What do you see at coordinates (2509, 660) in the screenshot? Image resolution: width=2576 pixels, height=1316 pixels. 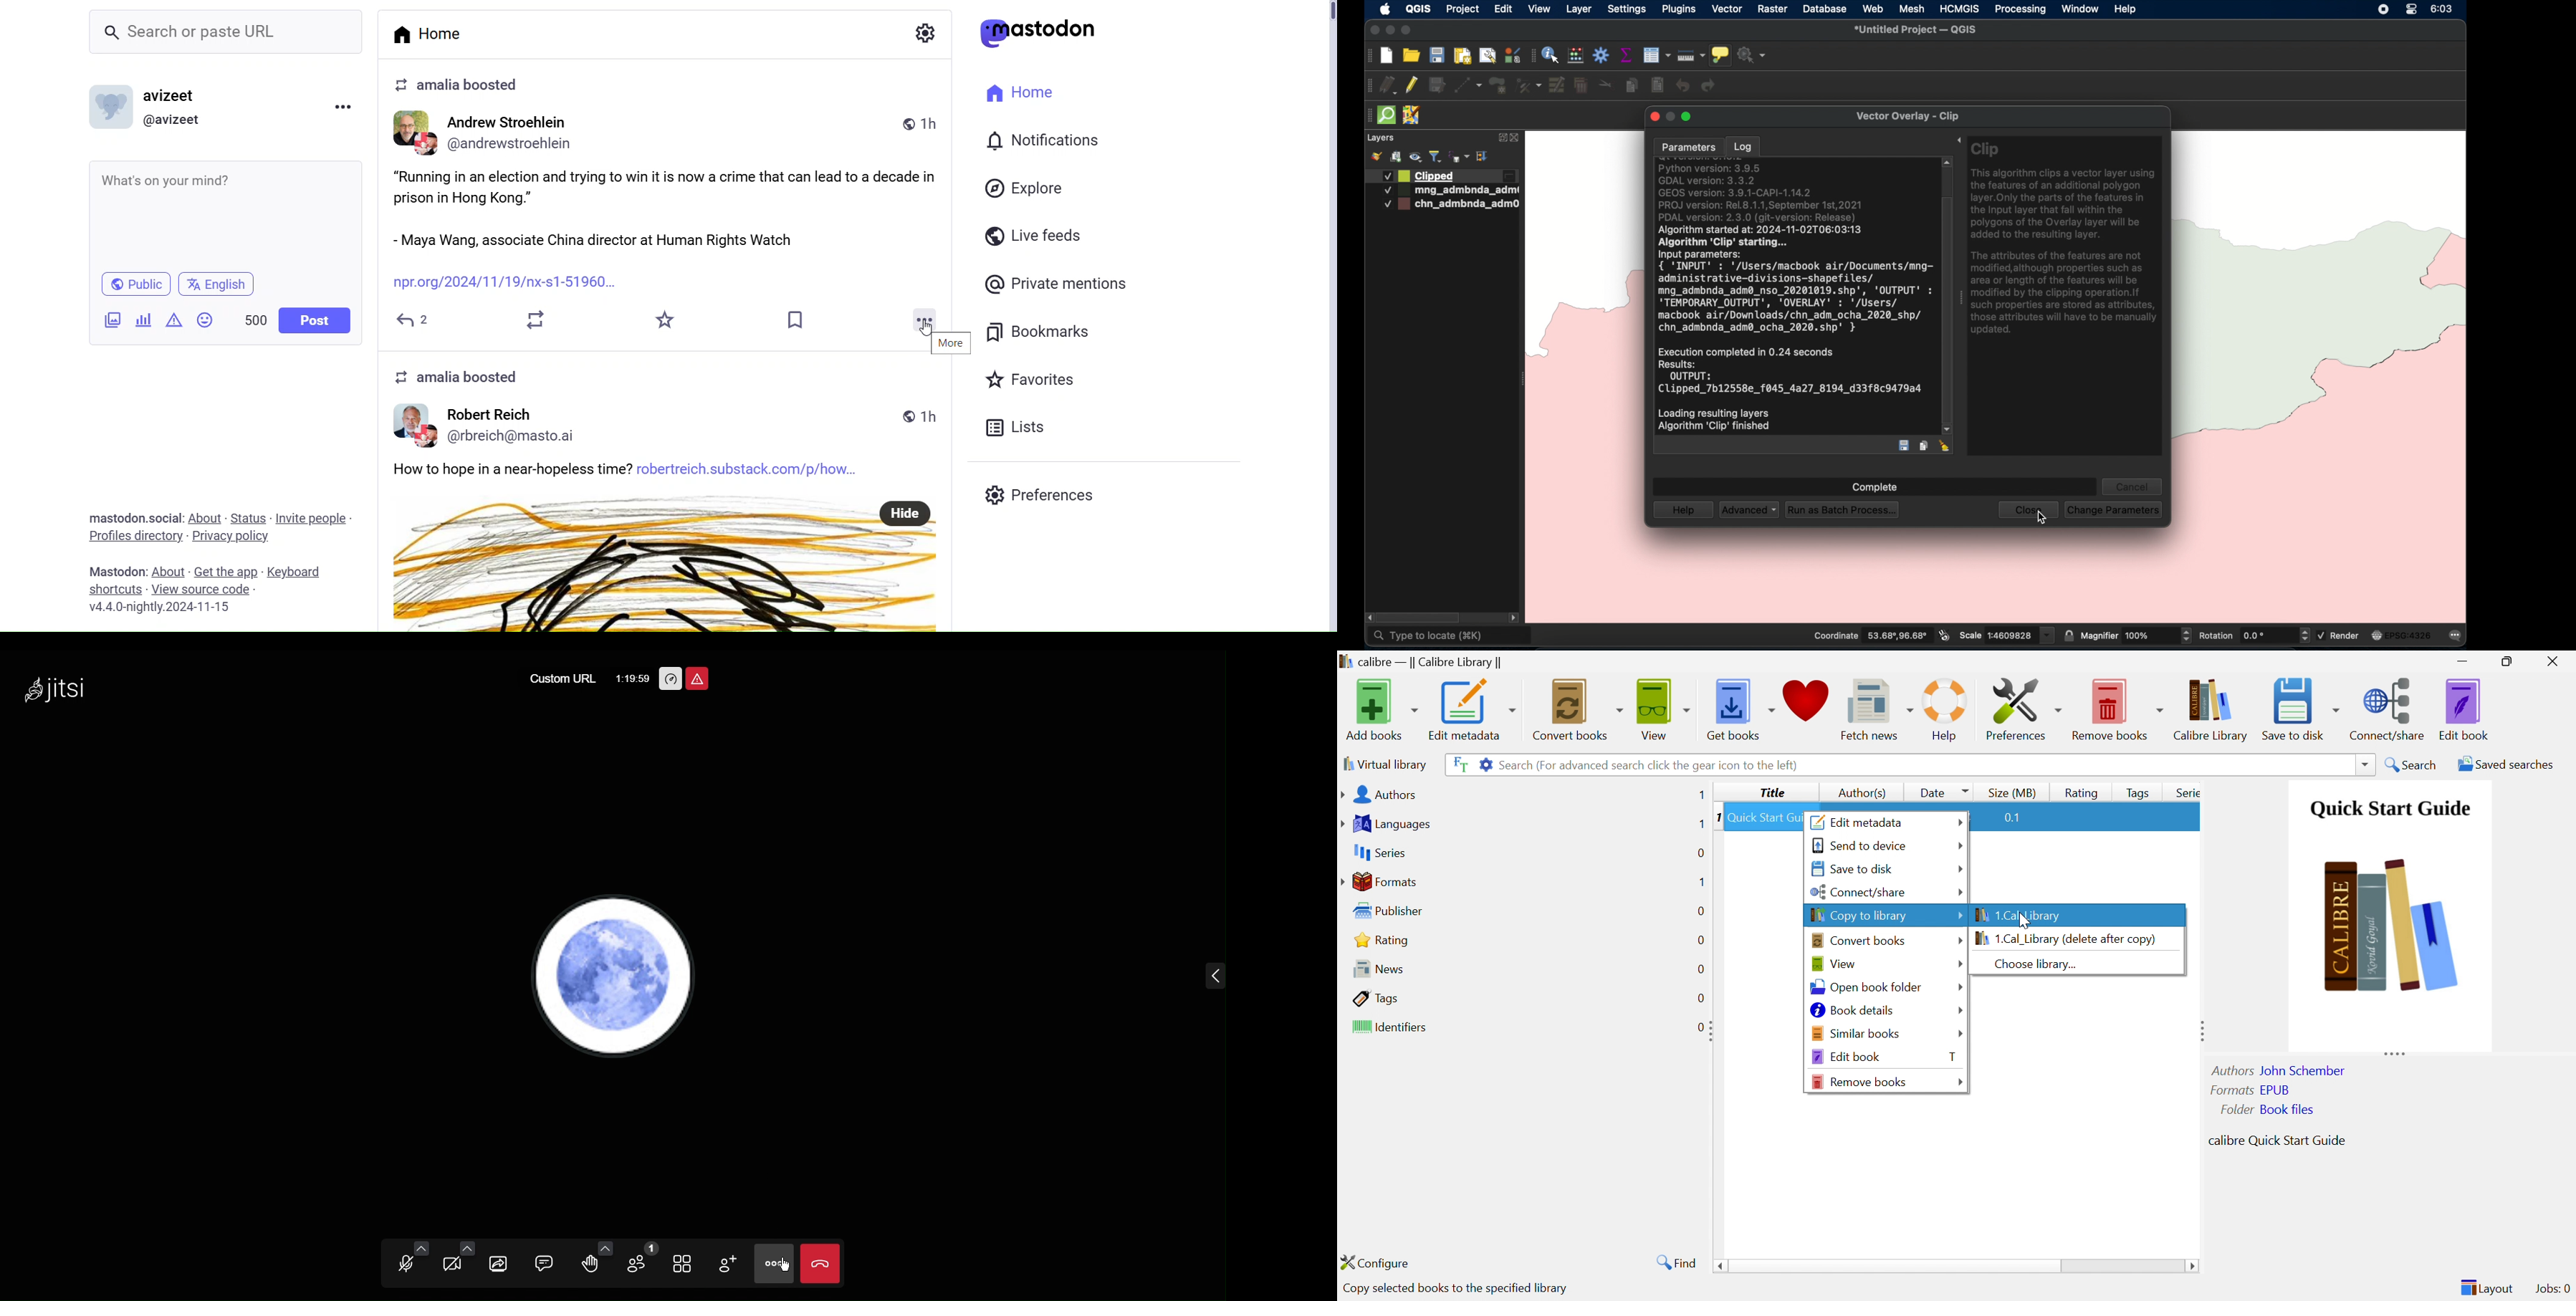 I see `Restore Down` at bounding box center [2509, 660].